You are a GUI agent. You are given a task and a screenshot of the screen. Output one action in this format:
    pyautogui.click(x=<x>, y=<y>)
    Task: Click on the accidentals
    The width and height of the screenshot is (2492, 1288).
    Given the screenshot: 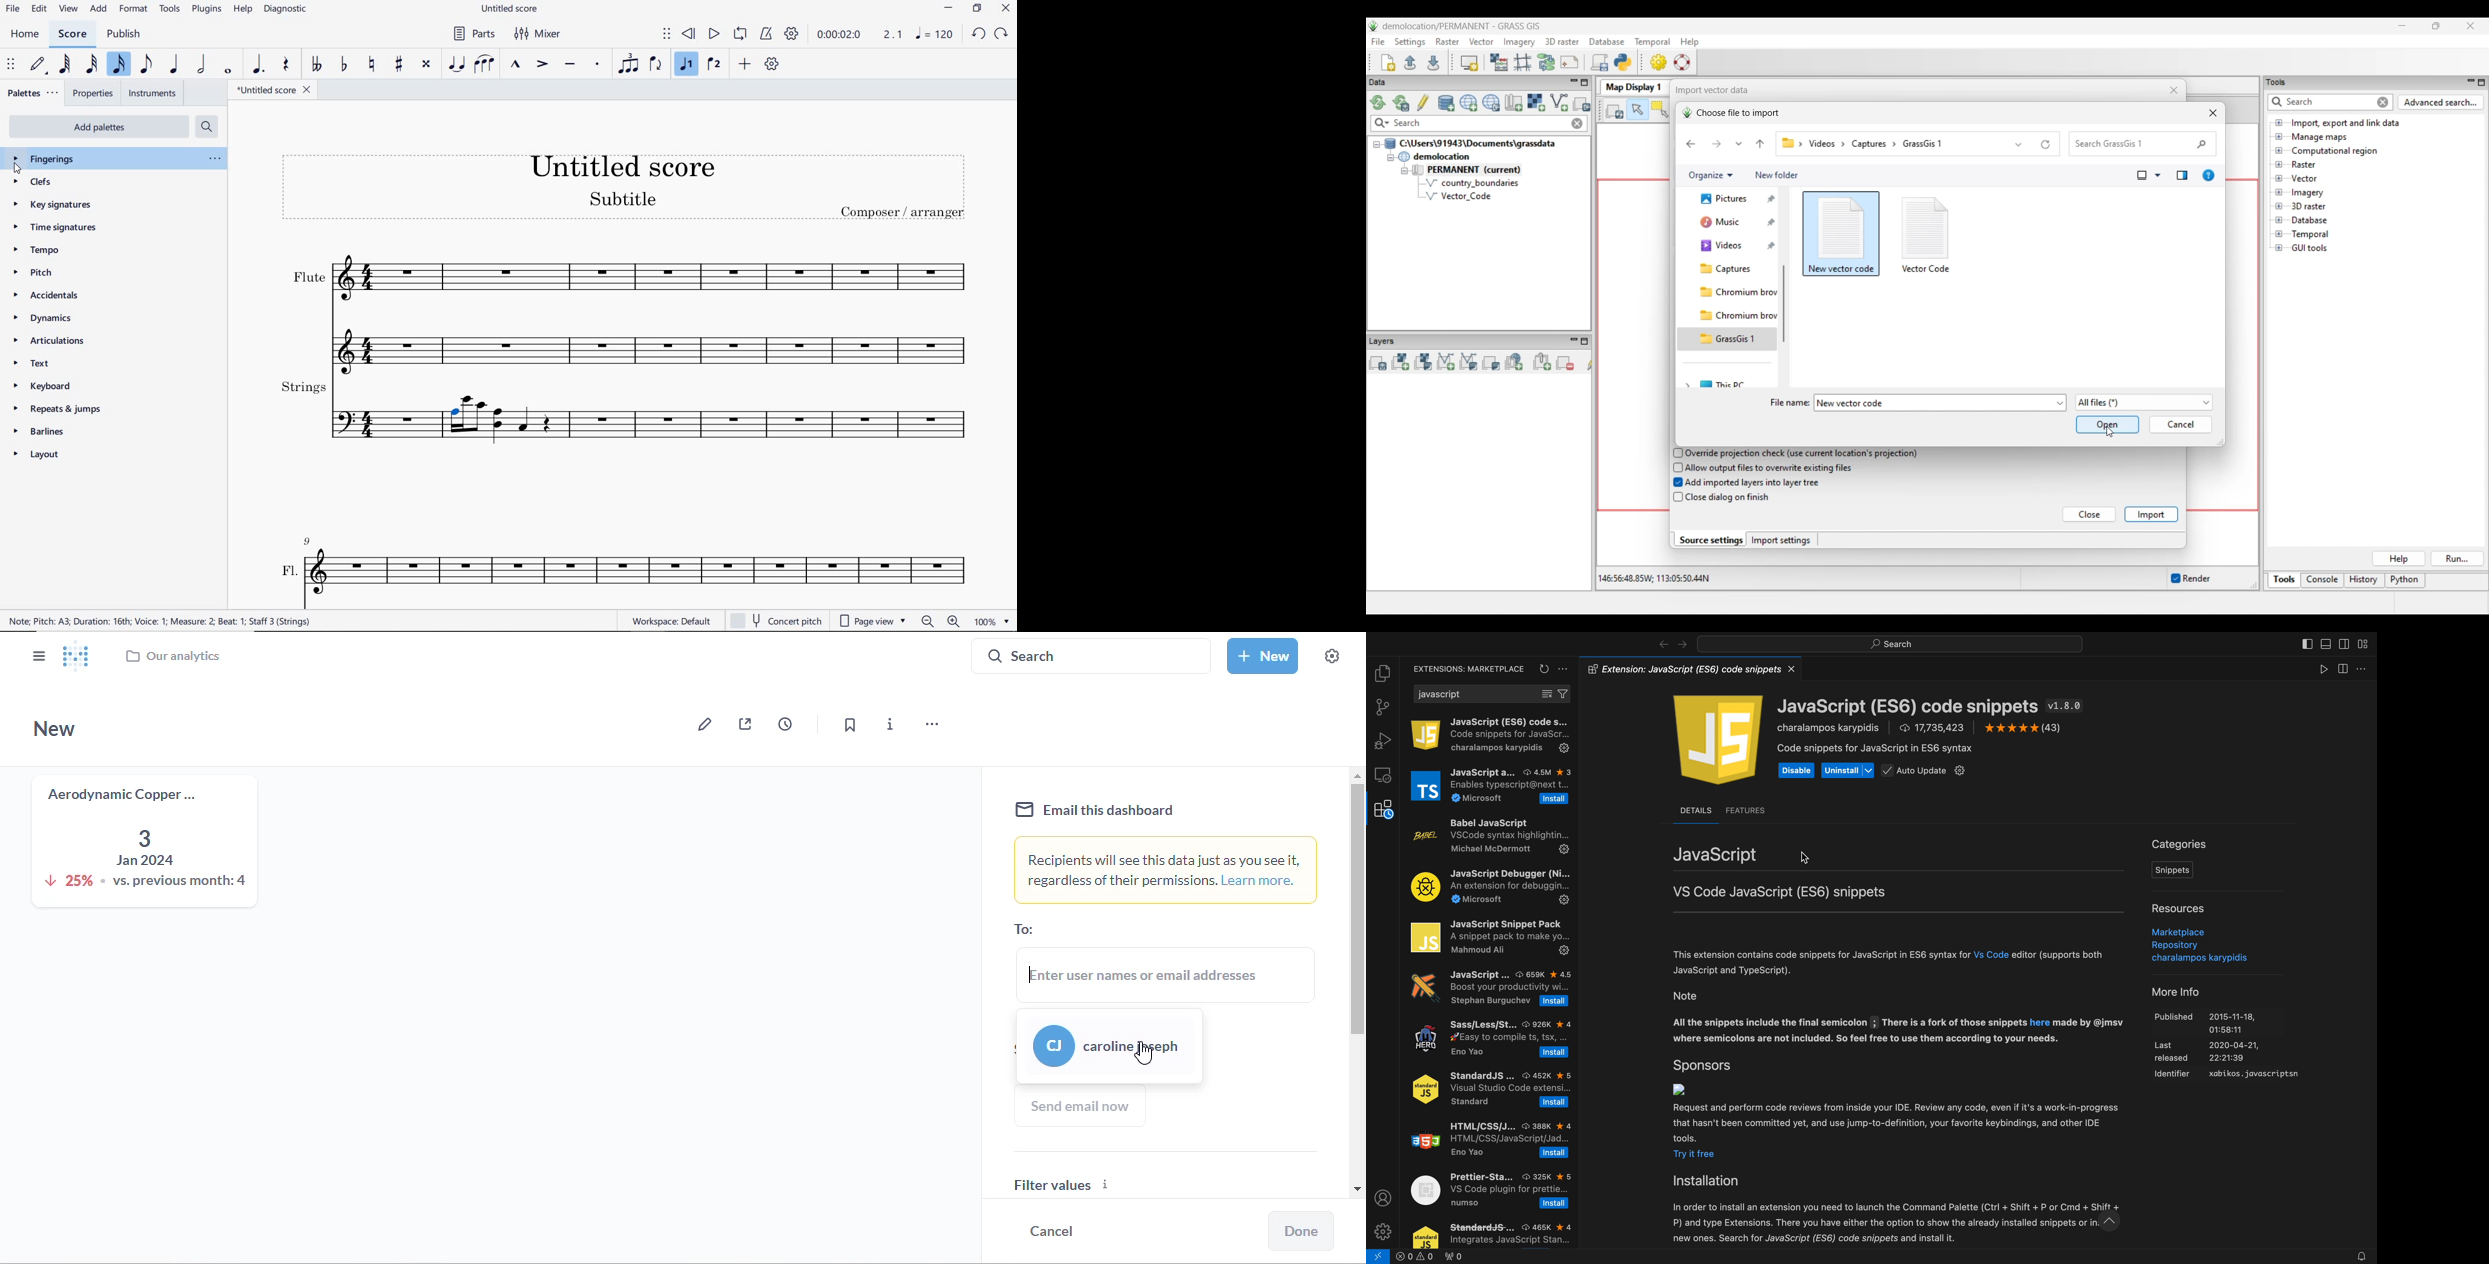 What is the action you would take?
    pyautogui.click(x=49, y=294)
    